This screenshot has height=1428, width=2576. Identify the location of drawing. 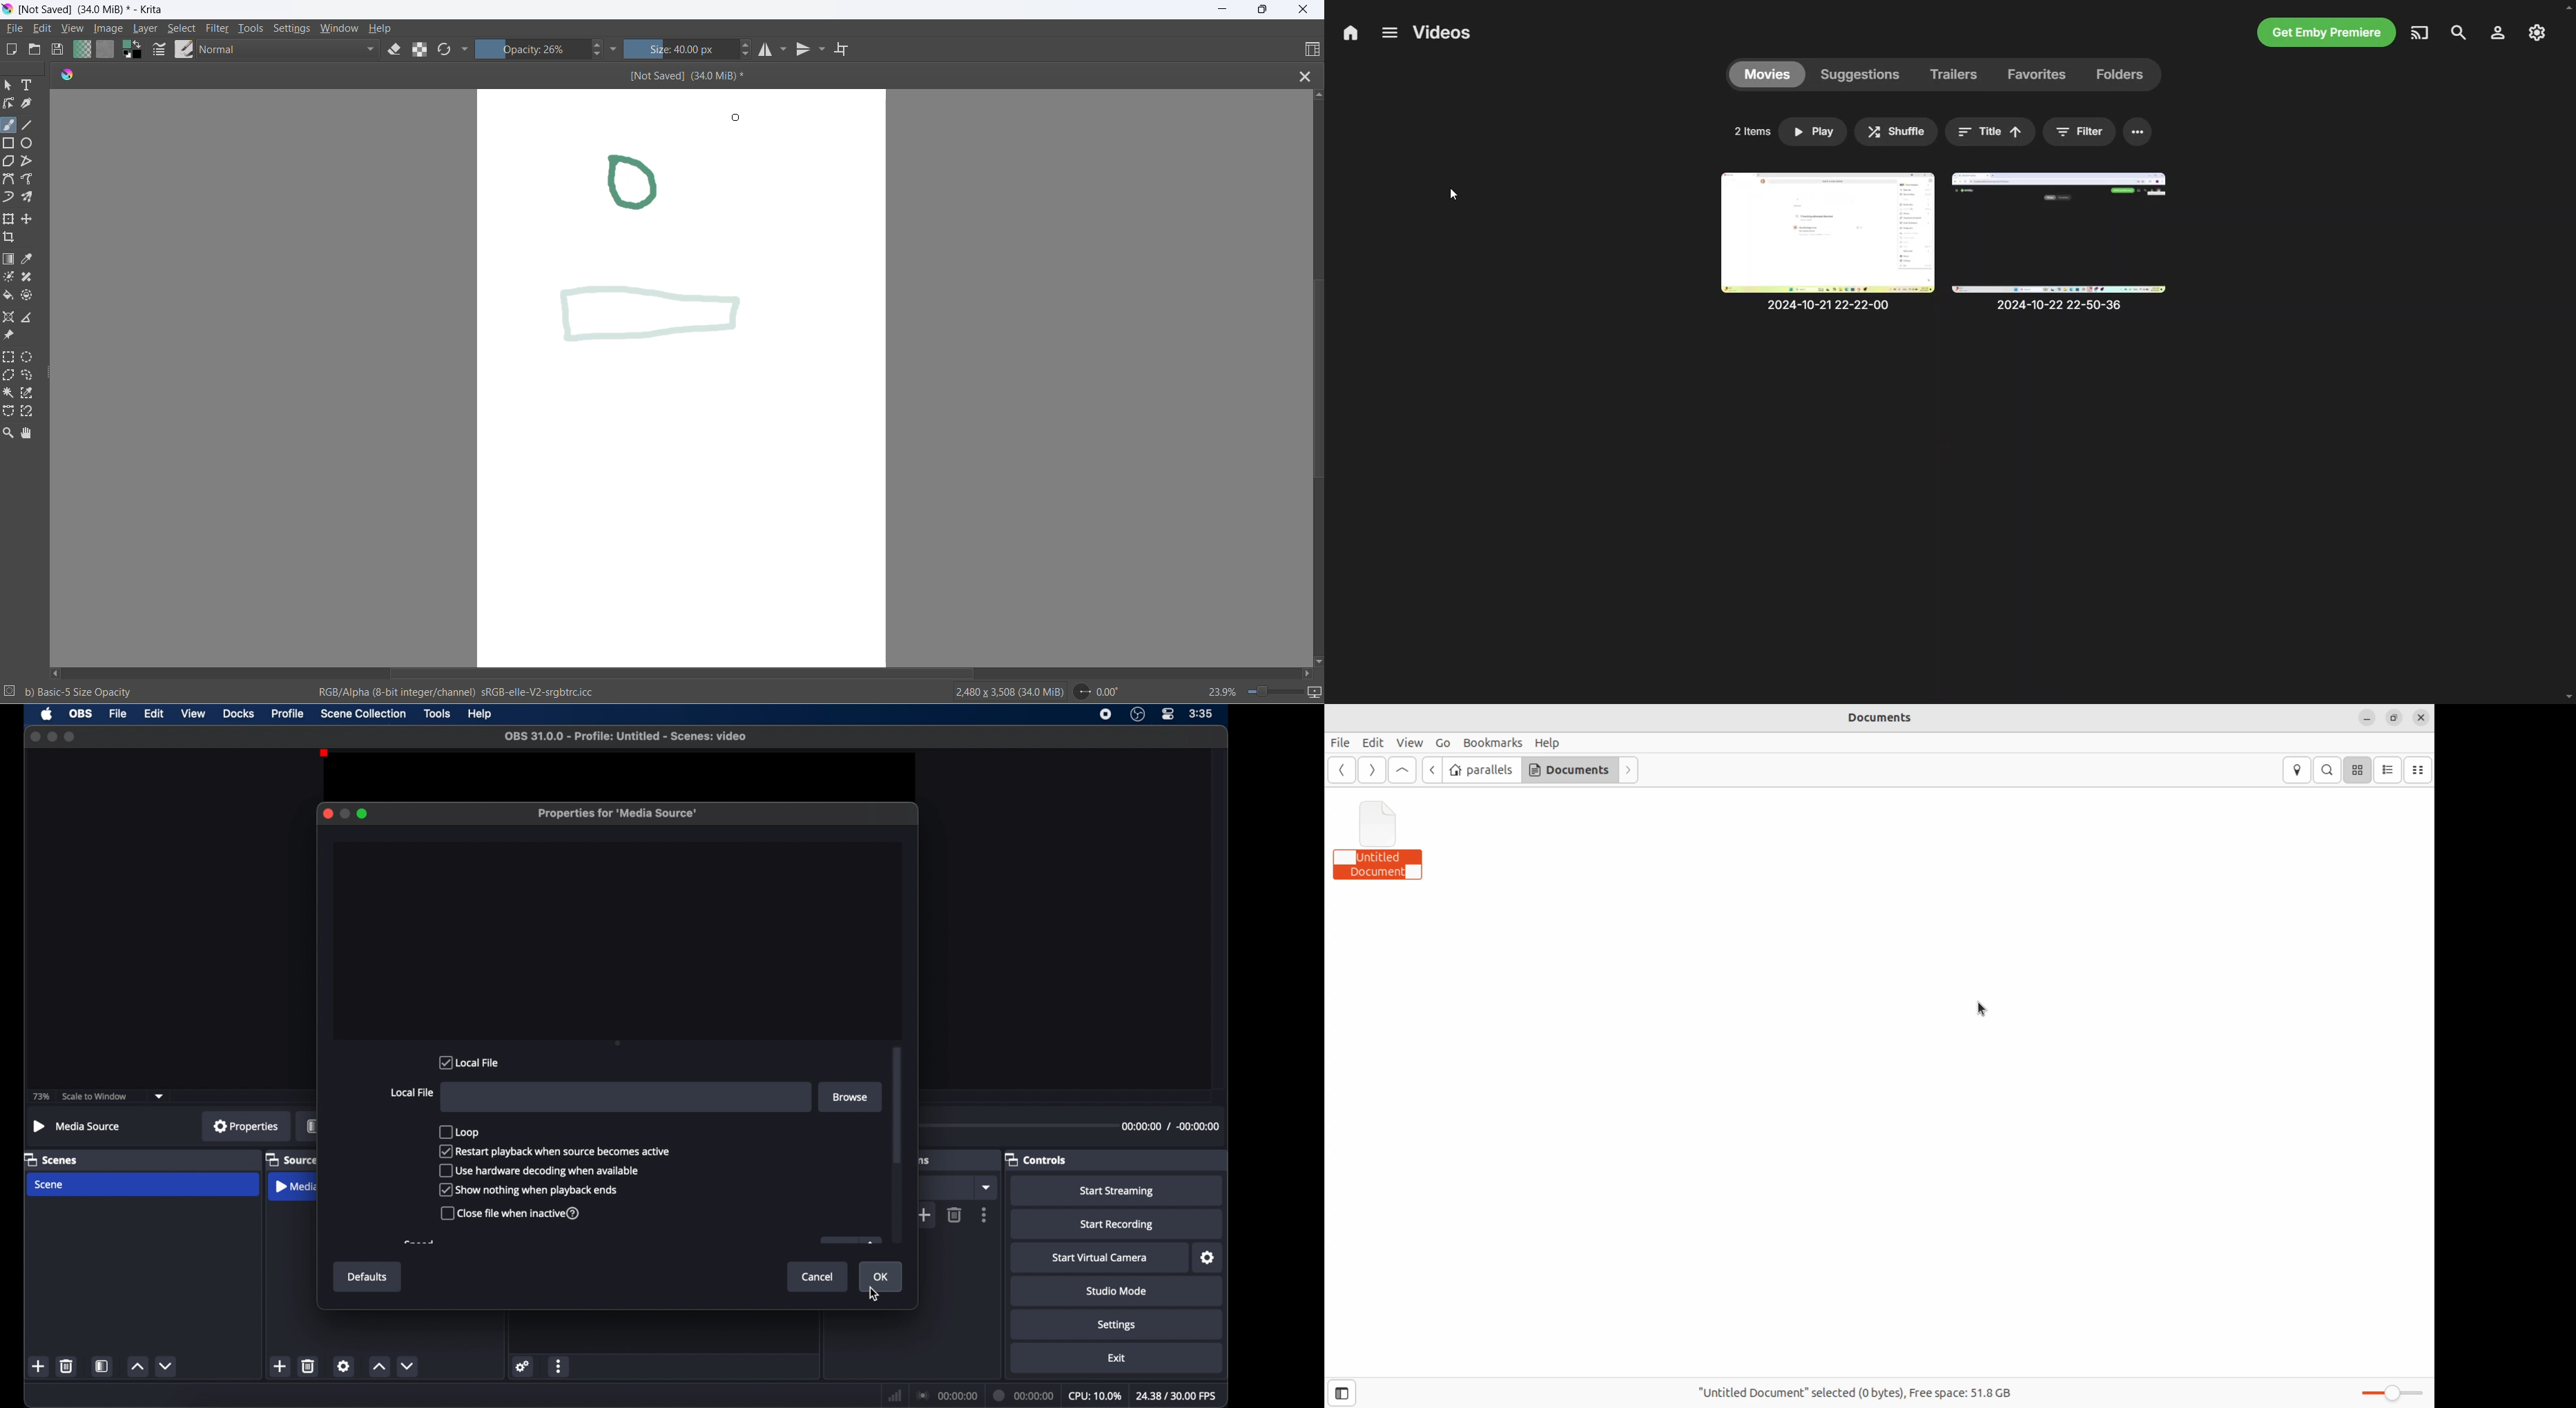
(646, 184).